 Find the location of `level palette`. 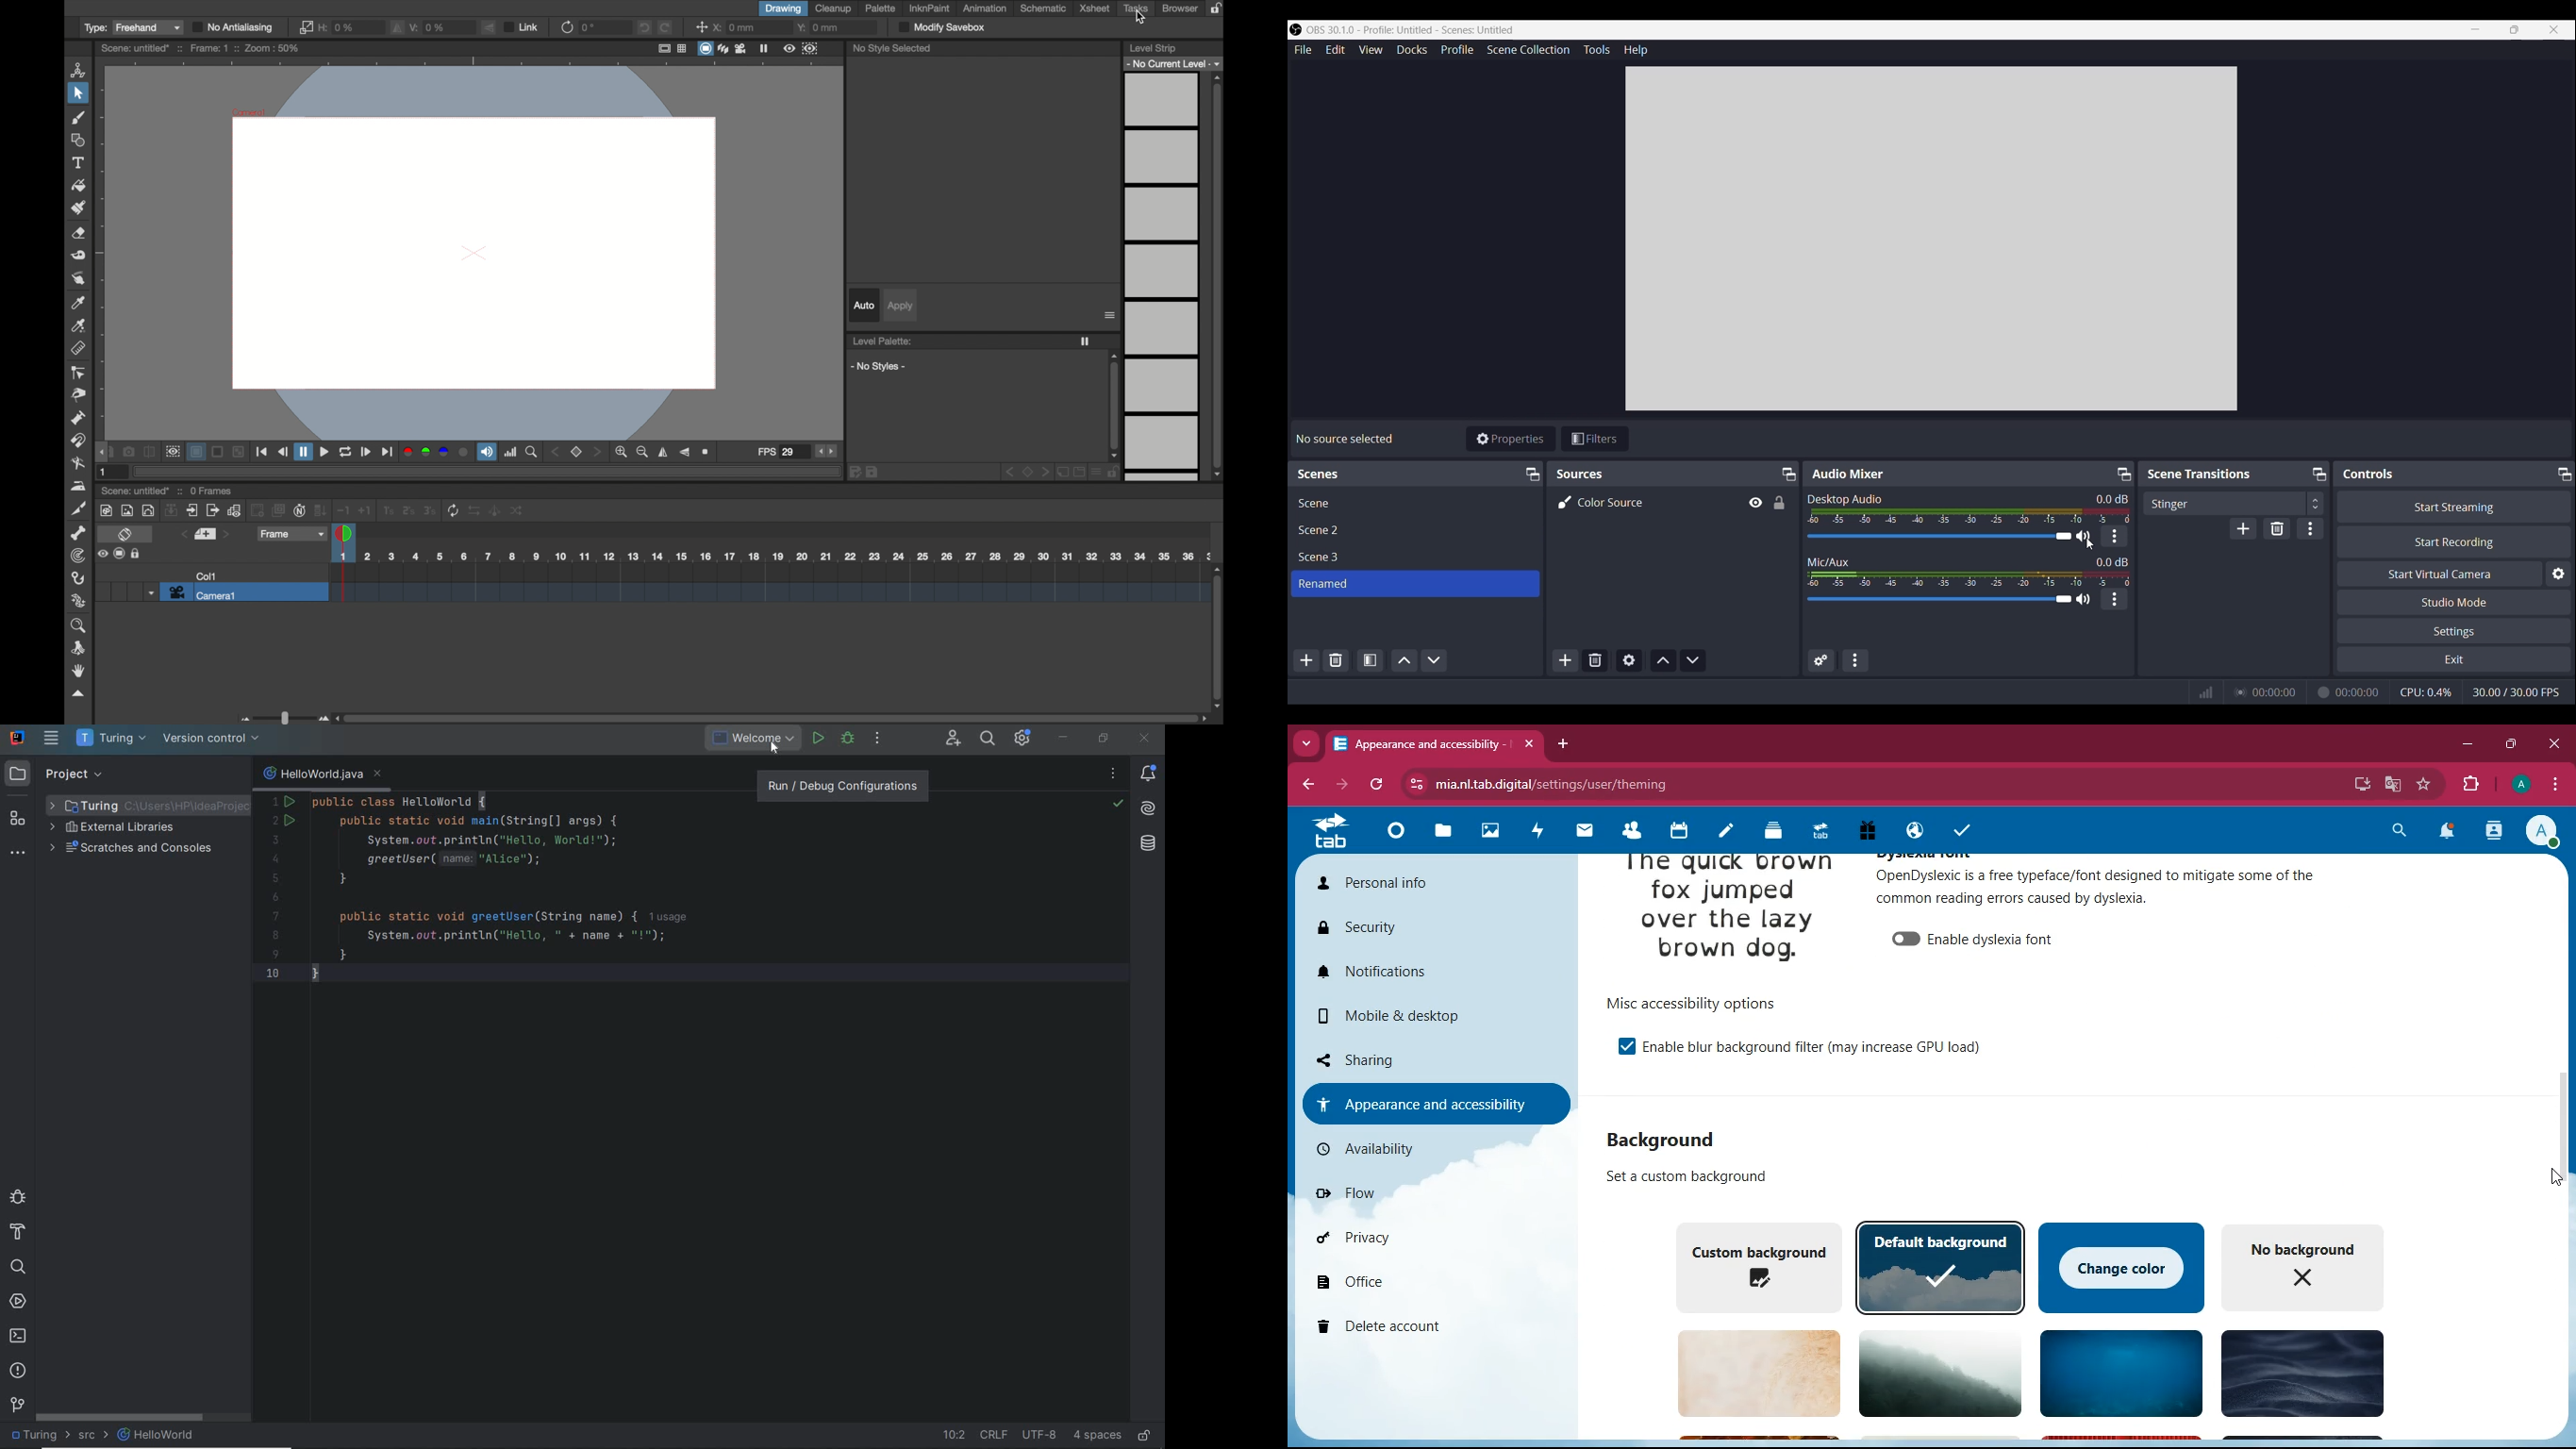

level palette is located at coordinates (881, 341).